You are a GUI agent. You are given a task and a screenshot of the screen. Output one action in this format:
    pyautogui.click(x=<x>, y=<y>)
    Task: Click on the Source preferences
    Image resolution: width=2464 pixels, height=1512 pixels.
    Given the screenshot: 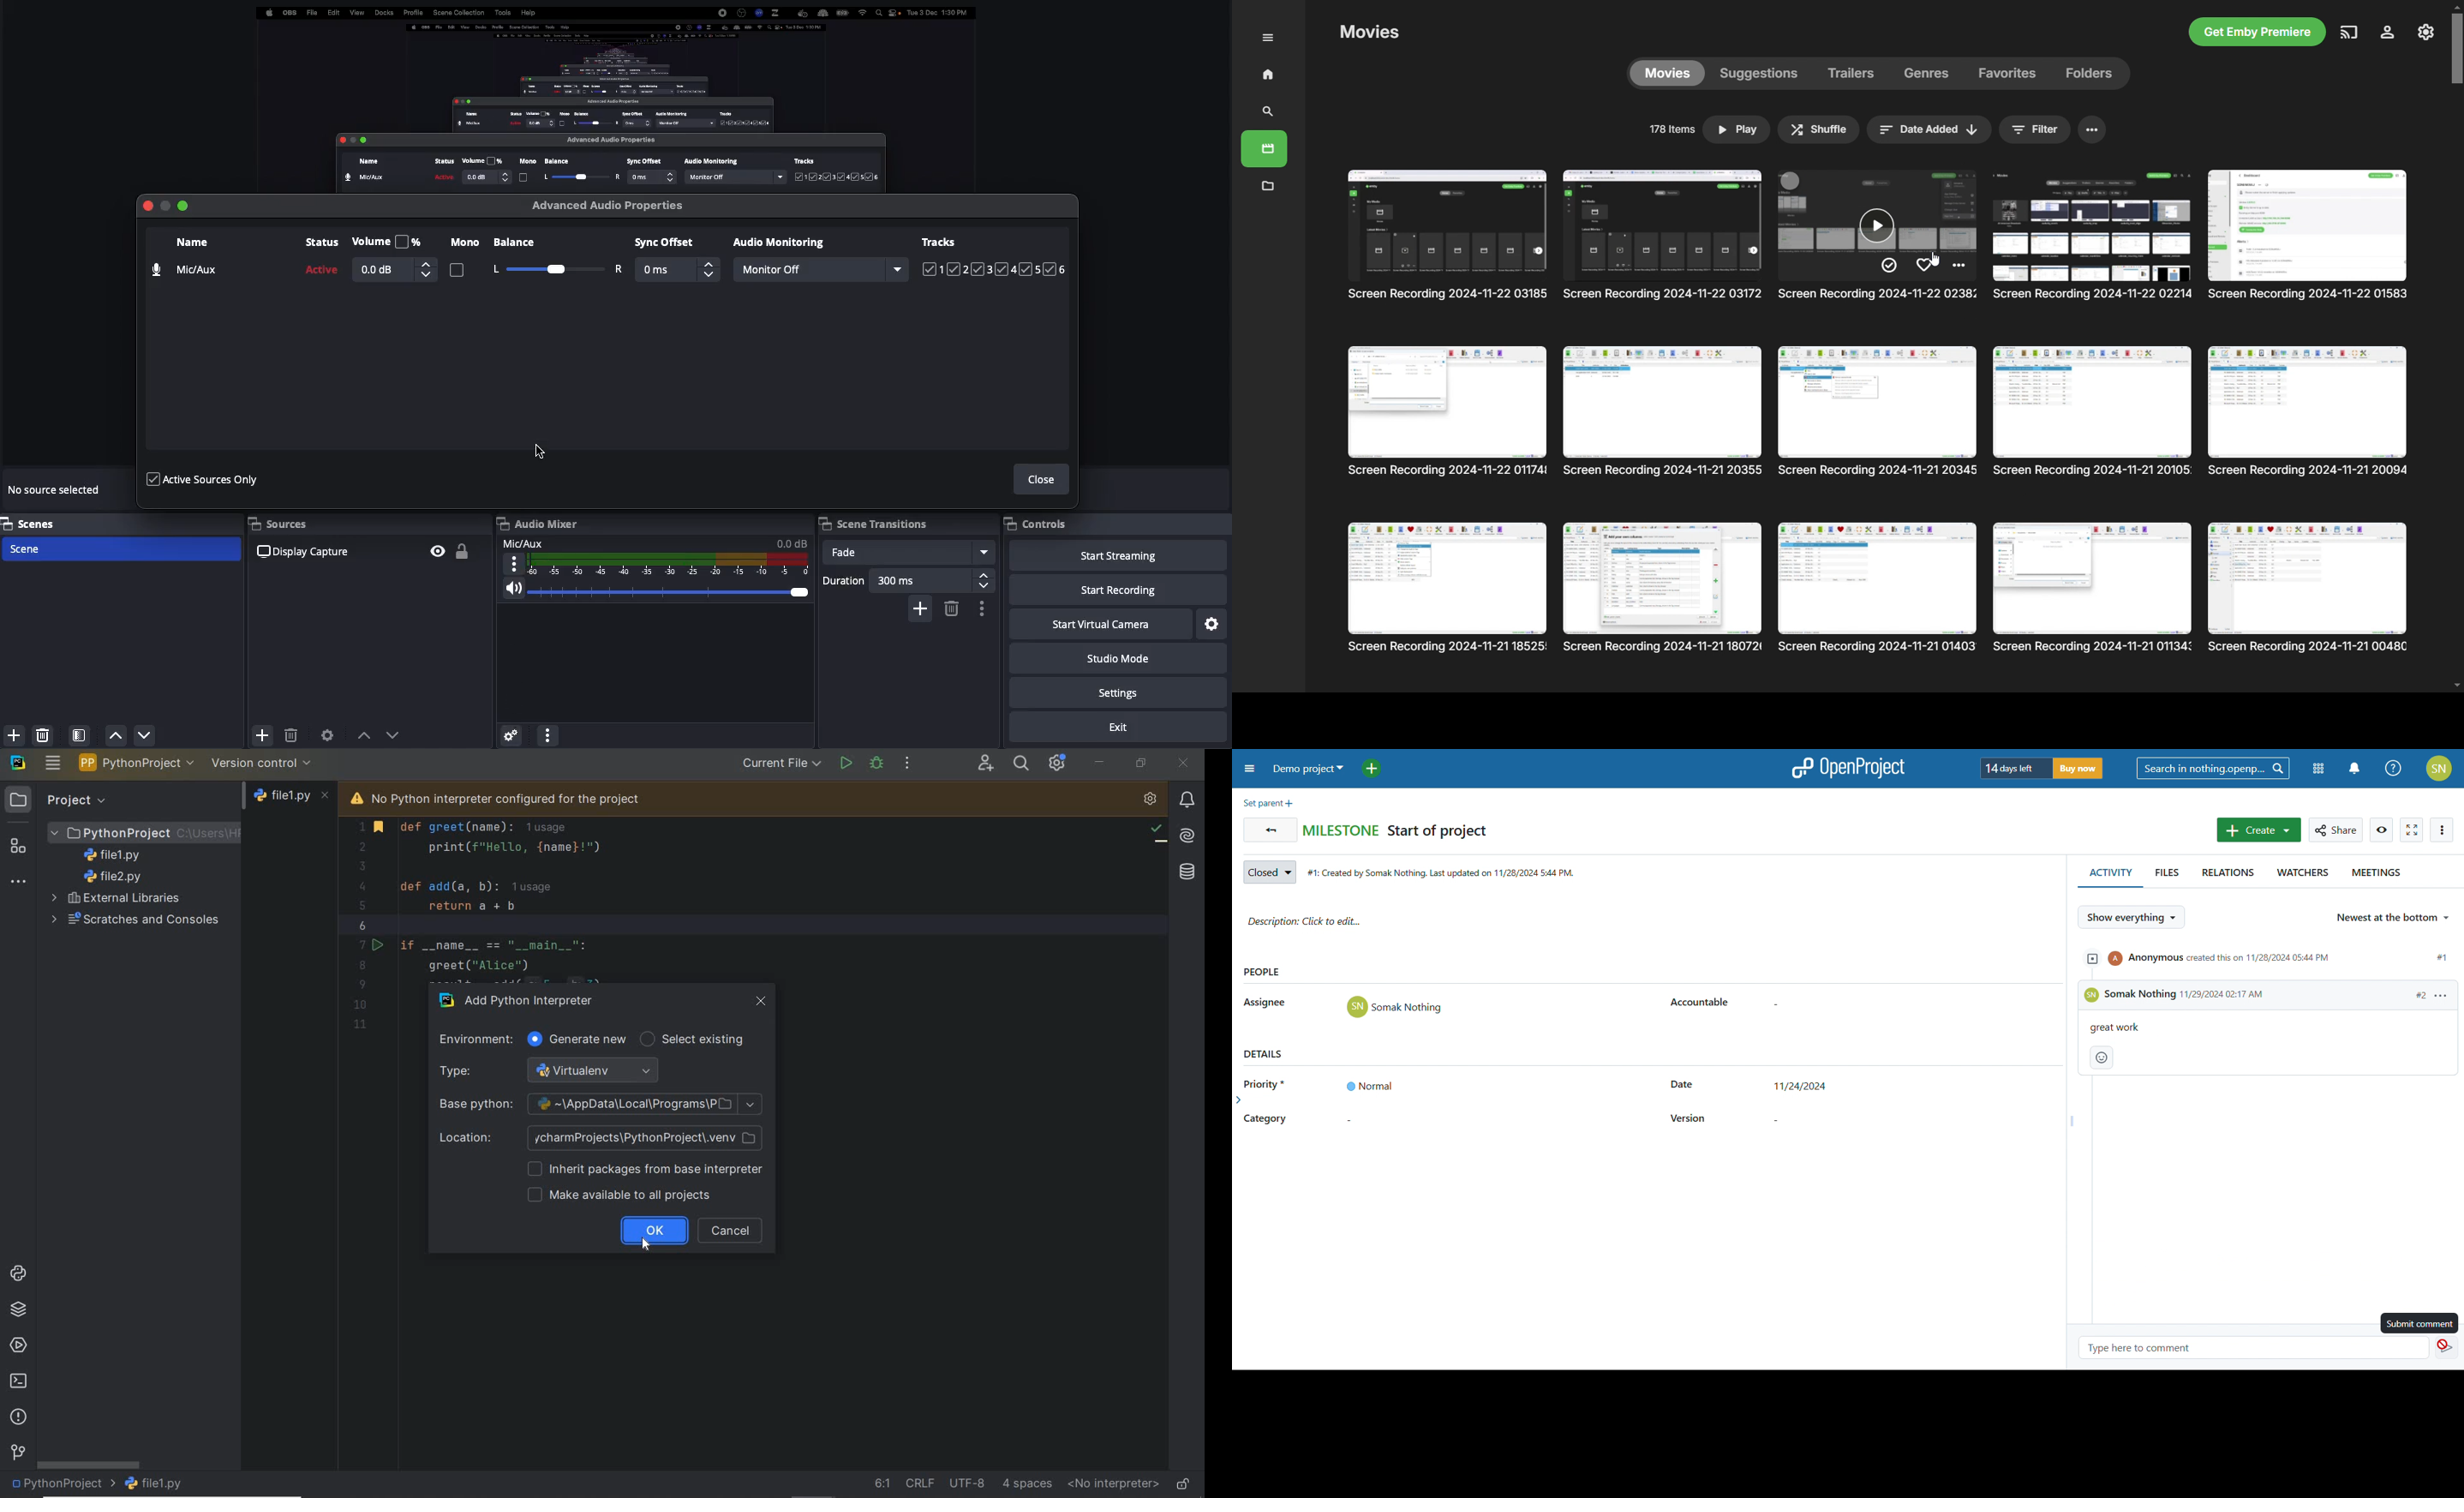 What is the action you would take?
    pyautogui.click(x=328, y=736)
    